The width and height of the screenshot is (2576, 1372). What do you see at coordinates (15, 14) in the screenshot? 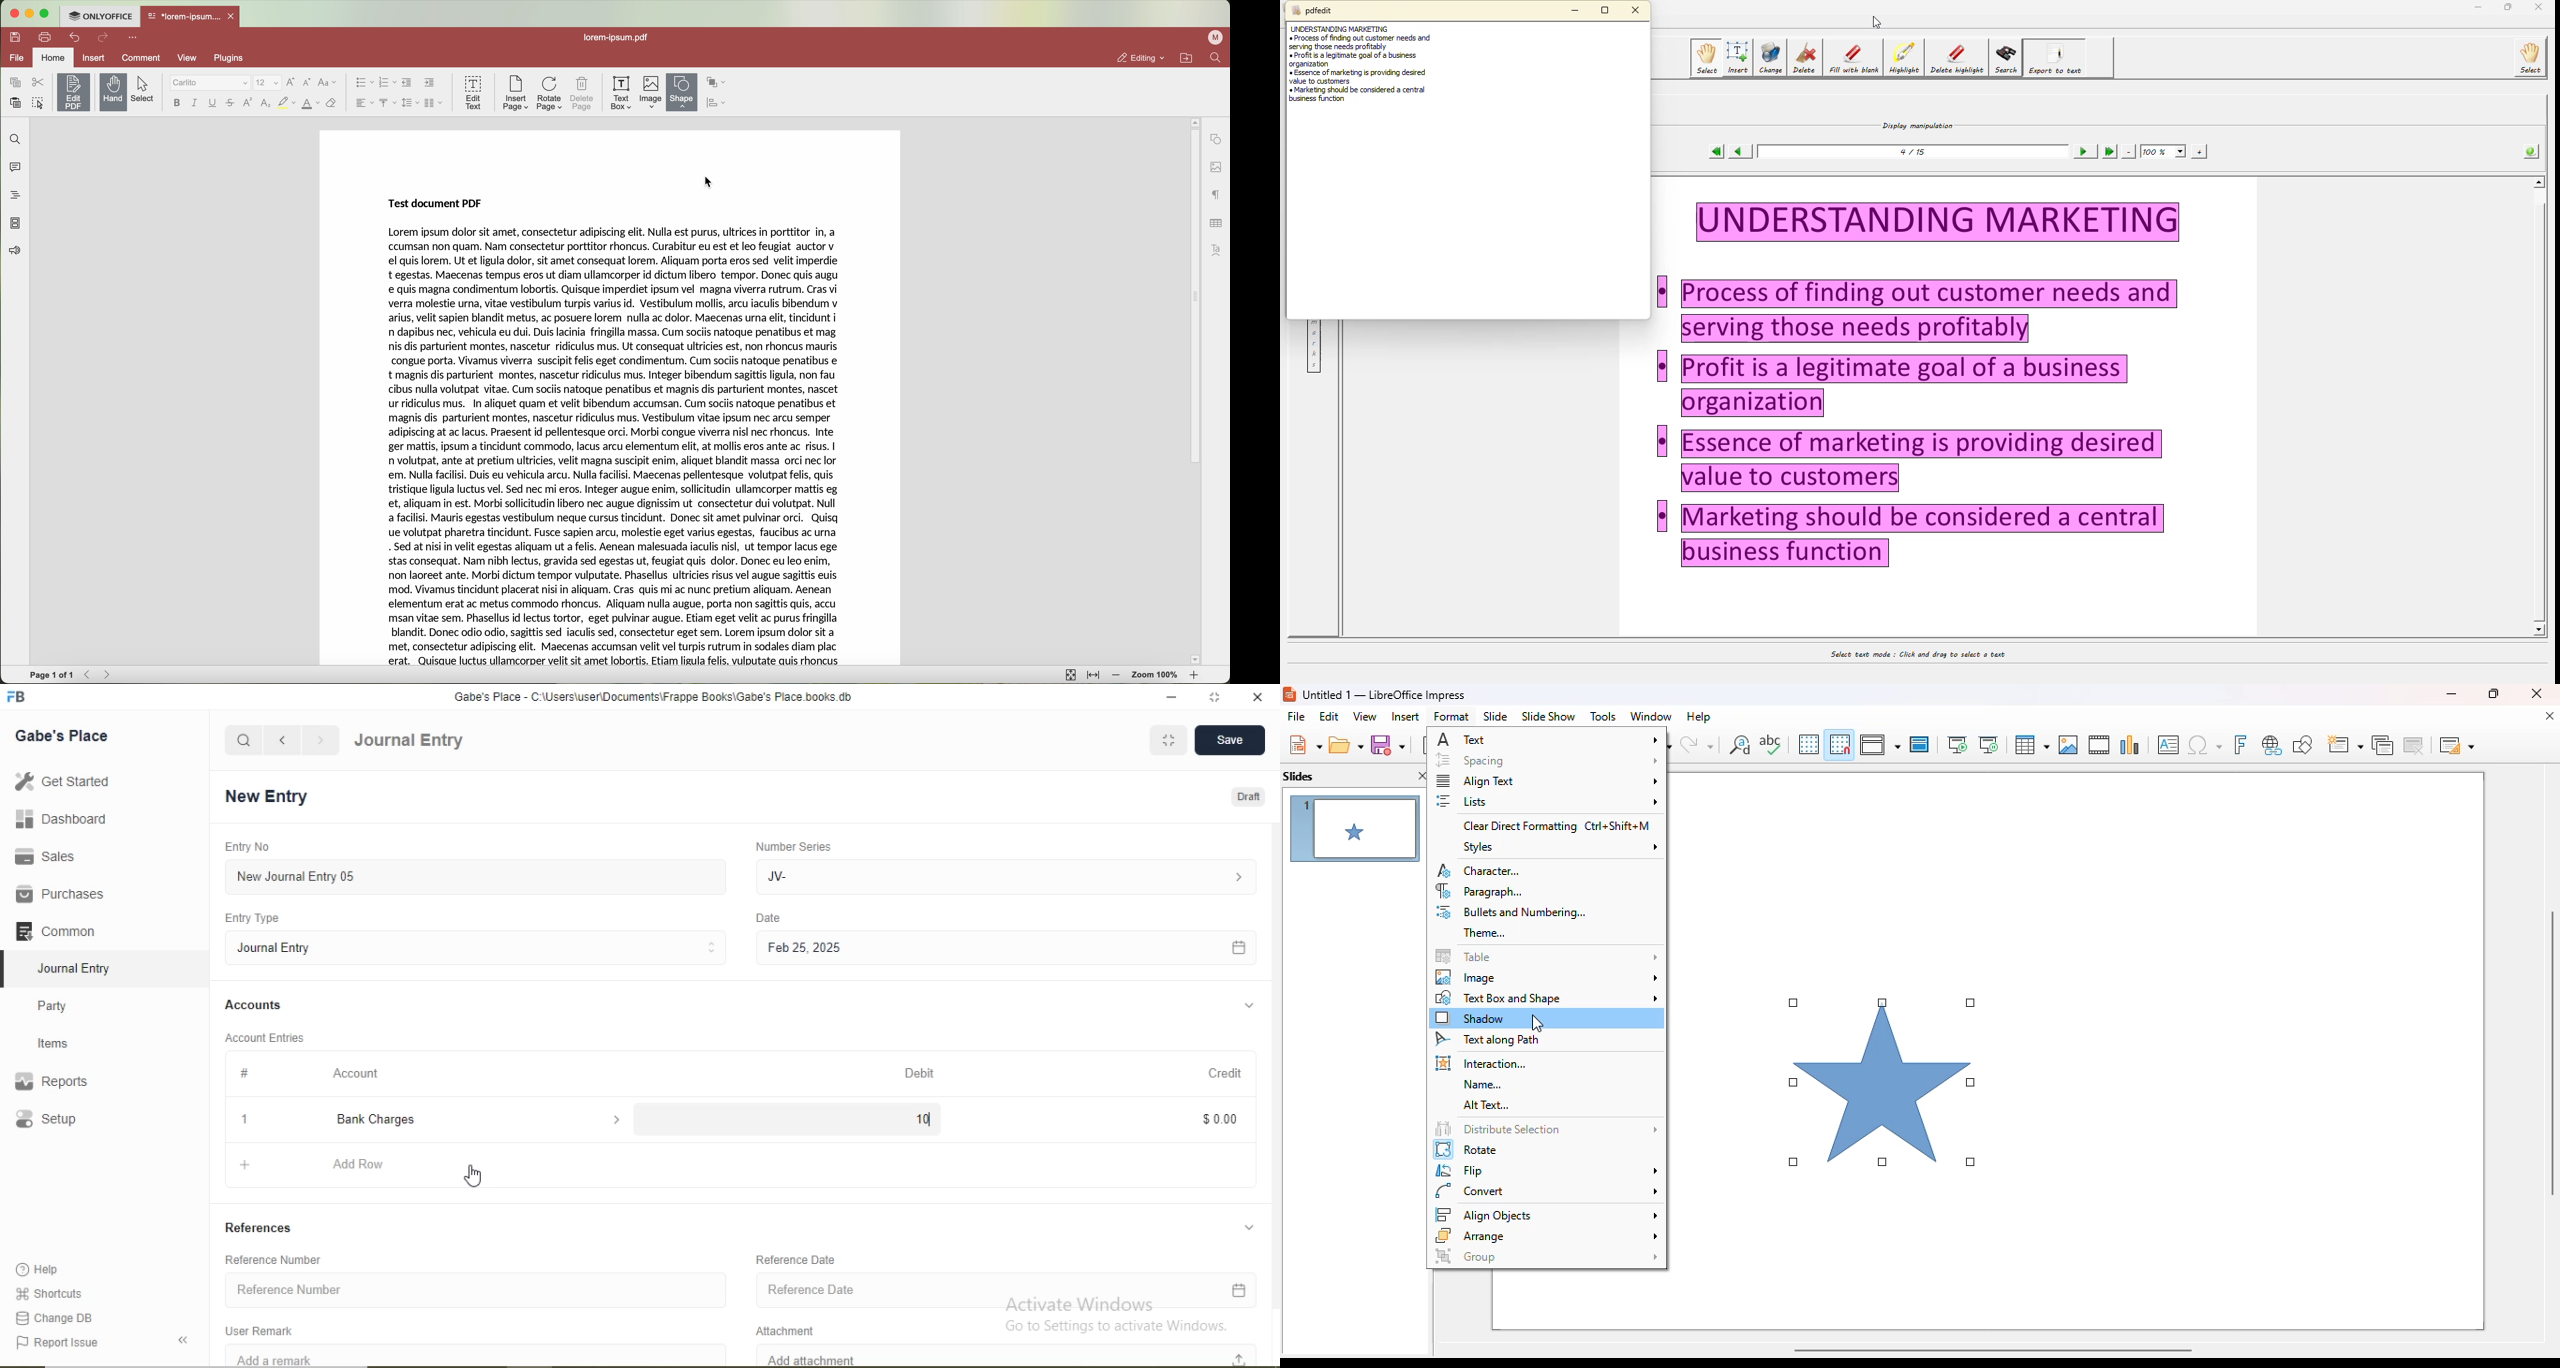
I see `close program` at bounding box center [15, 14].